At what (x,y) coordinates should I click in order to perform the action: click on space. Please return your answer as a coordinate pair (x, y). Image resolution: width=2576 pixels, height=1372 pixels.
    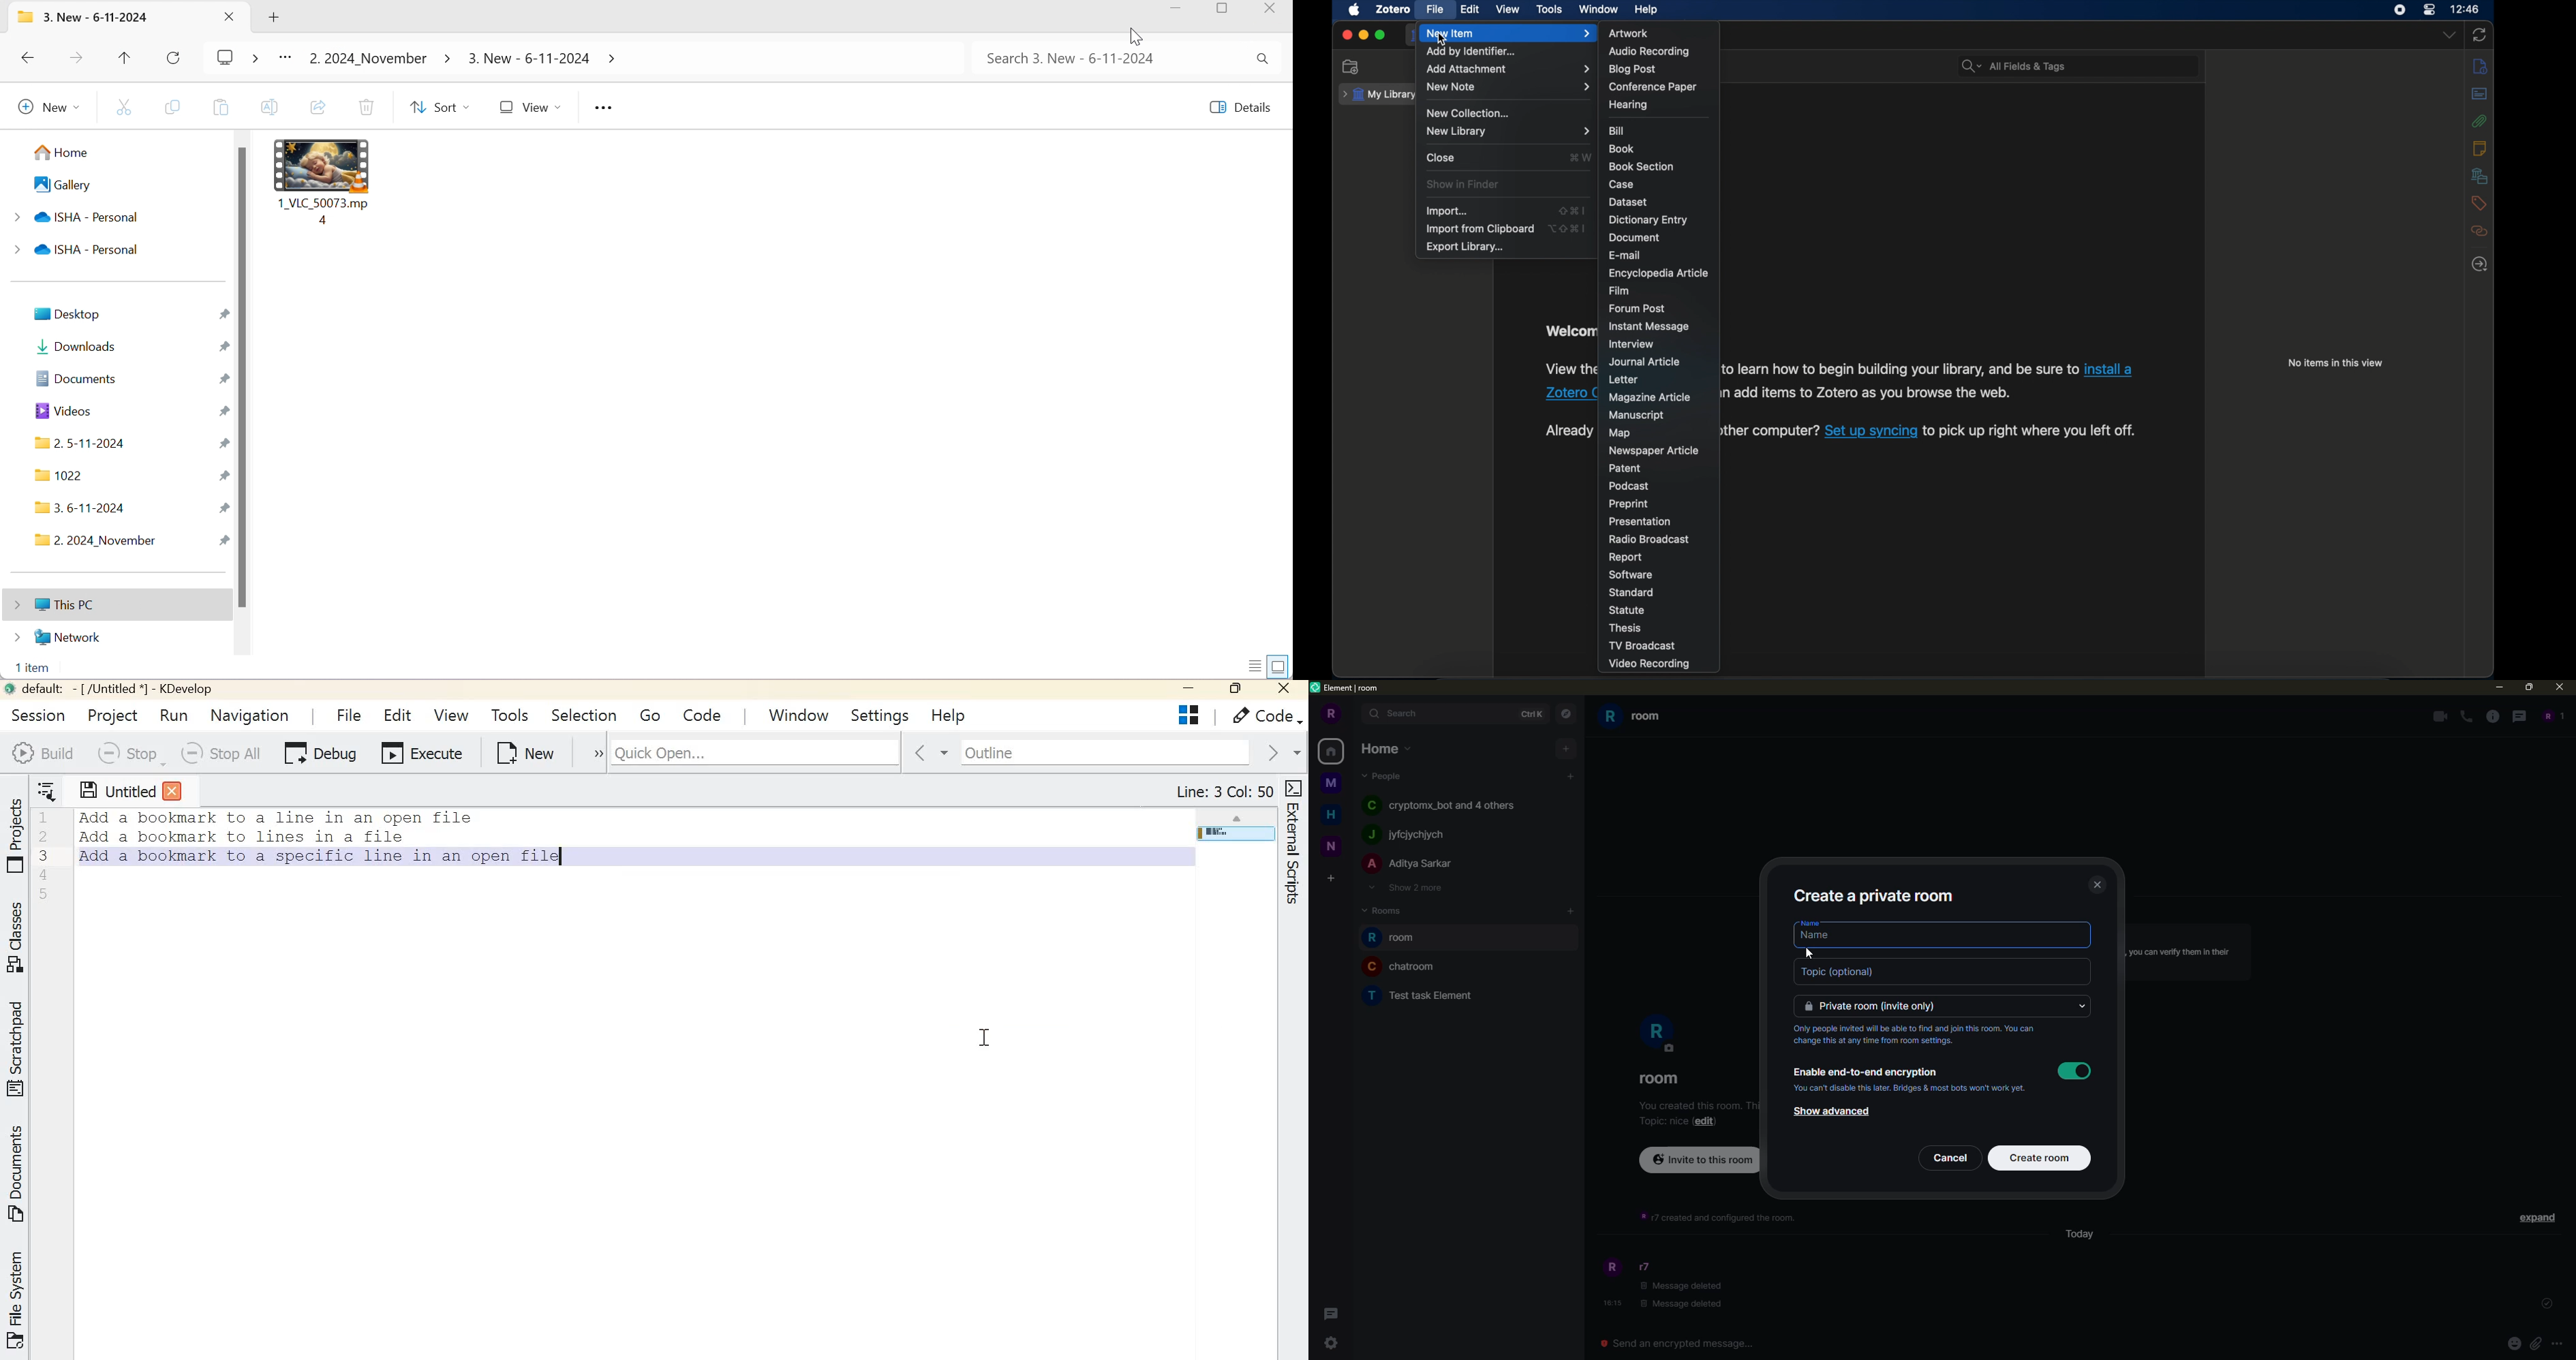
    Looking at the image, I should click on (1332, 782).